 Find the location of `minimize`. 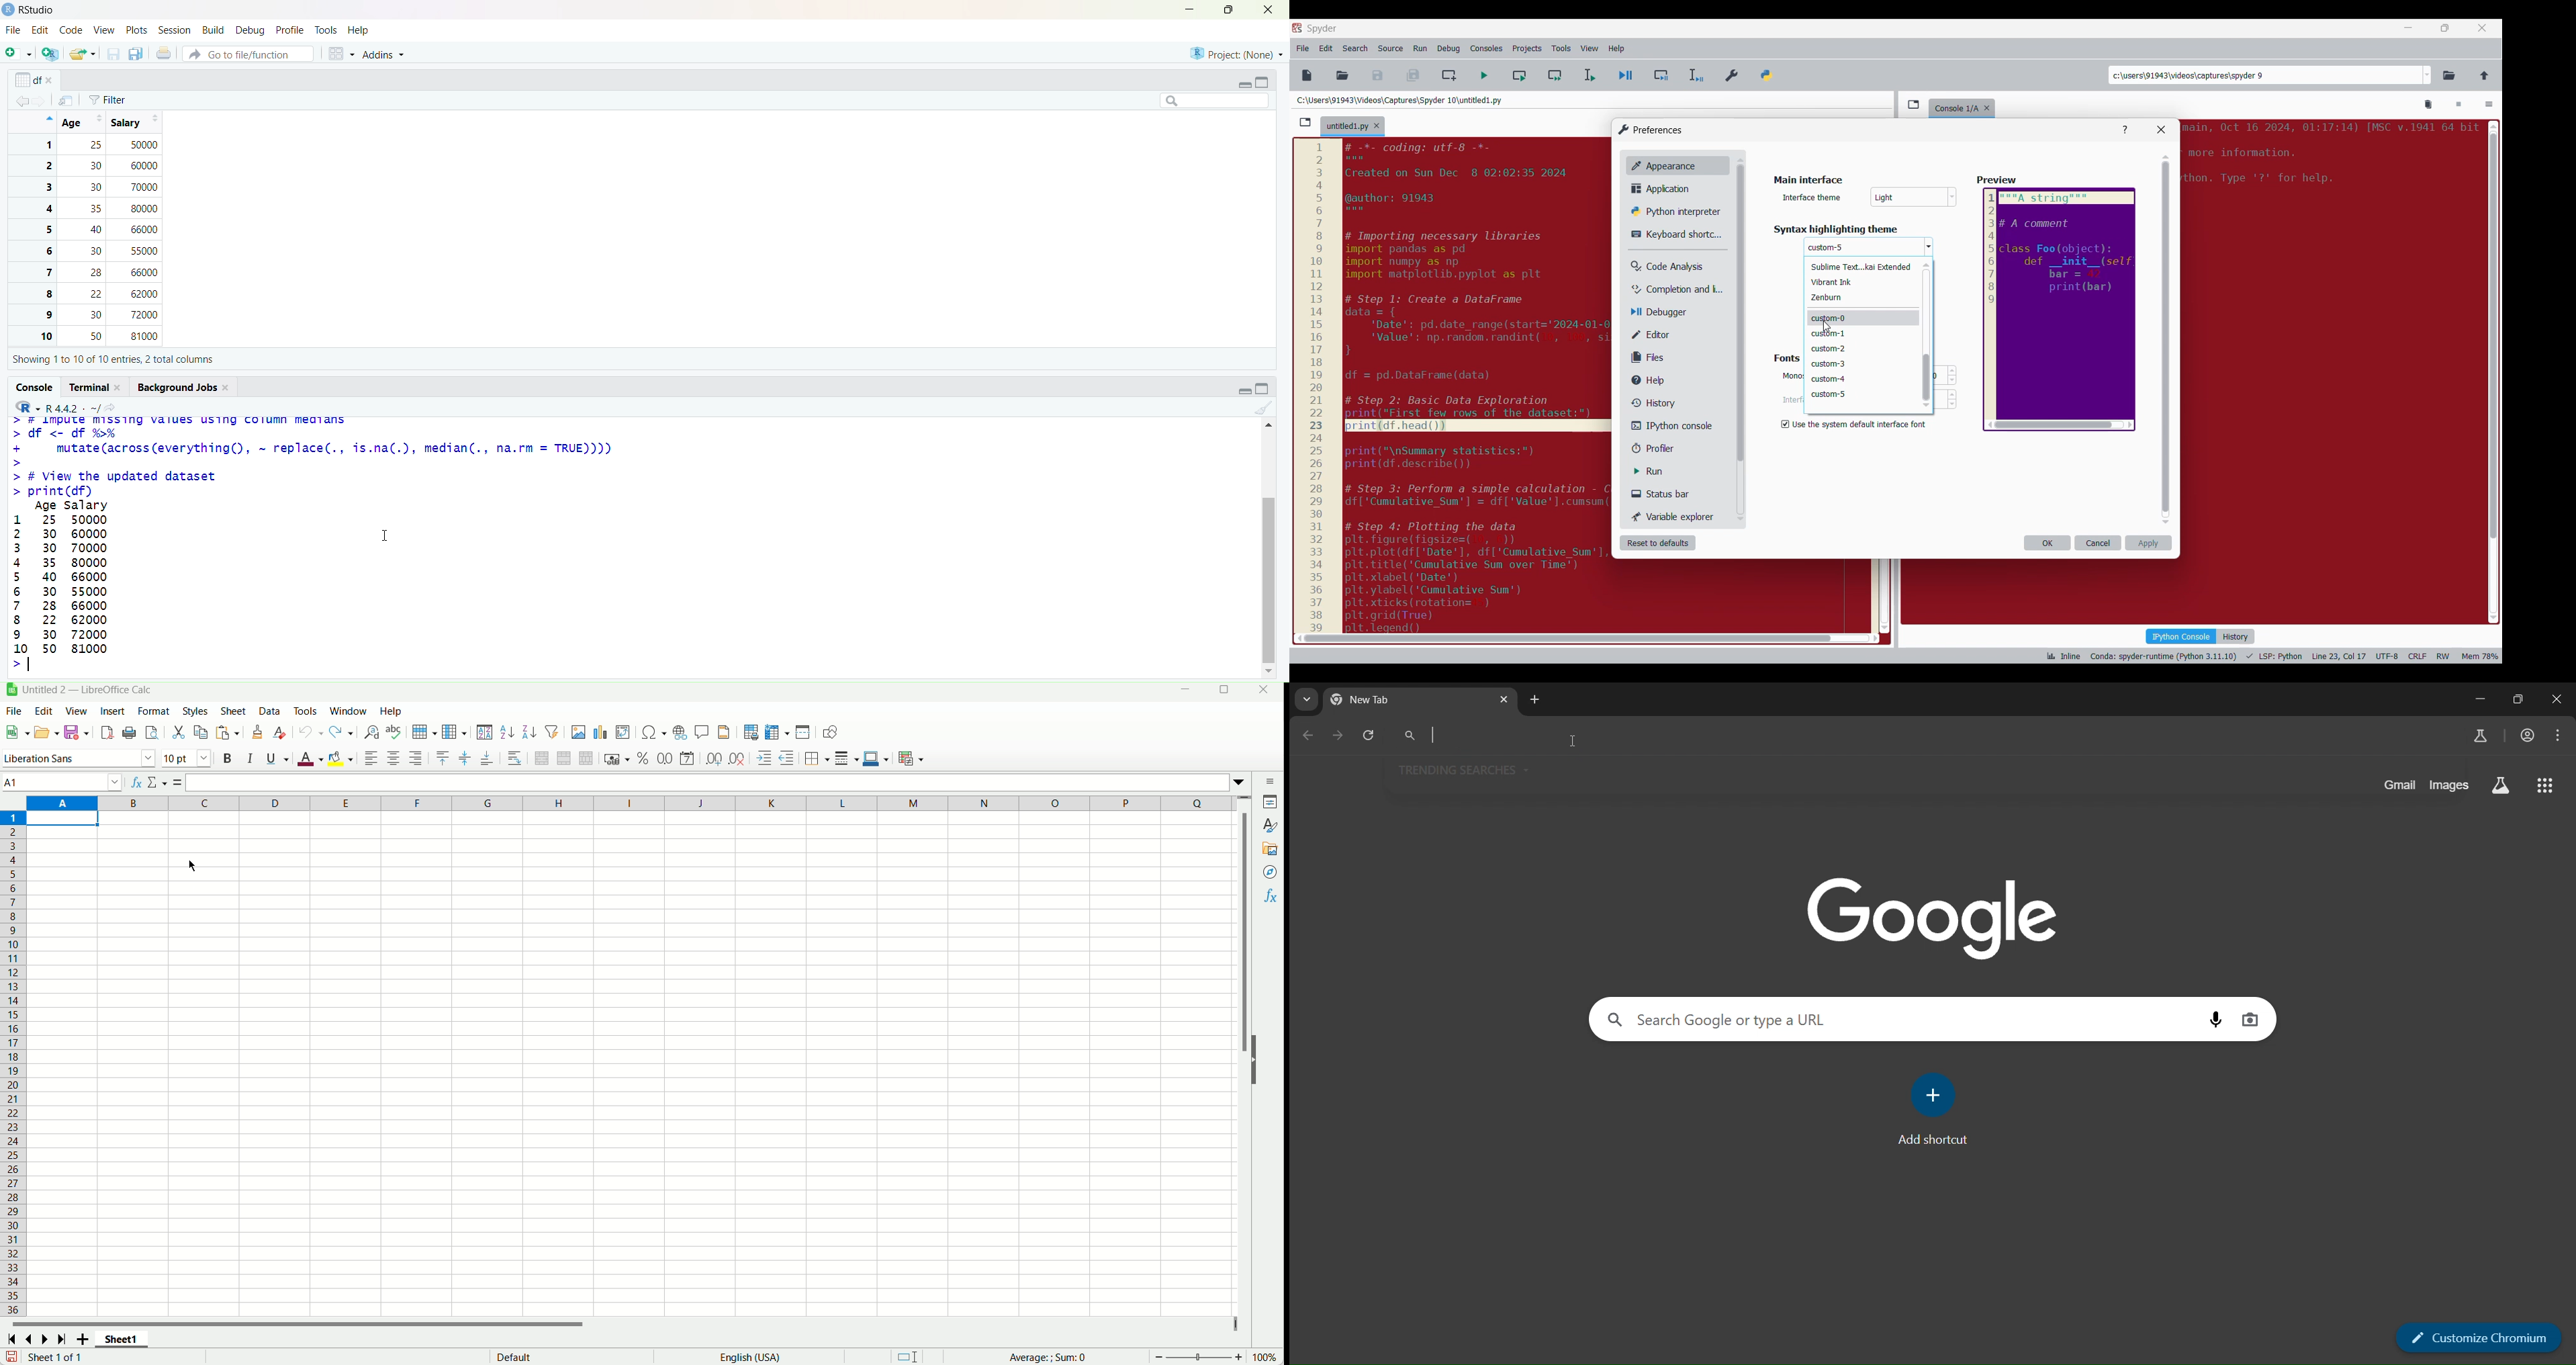

minimize is located at coordinates (1185, 9).